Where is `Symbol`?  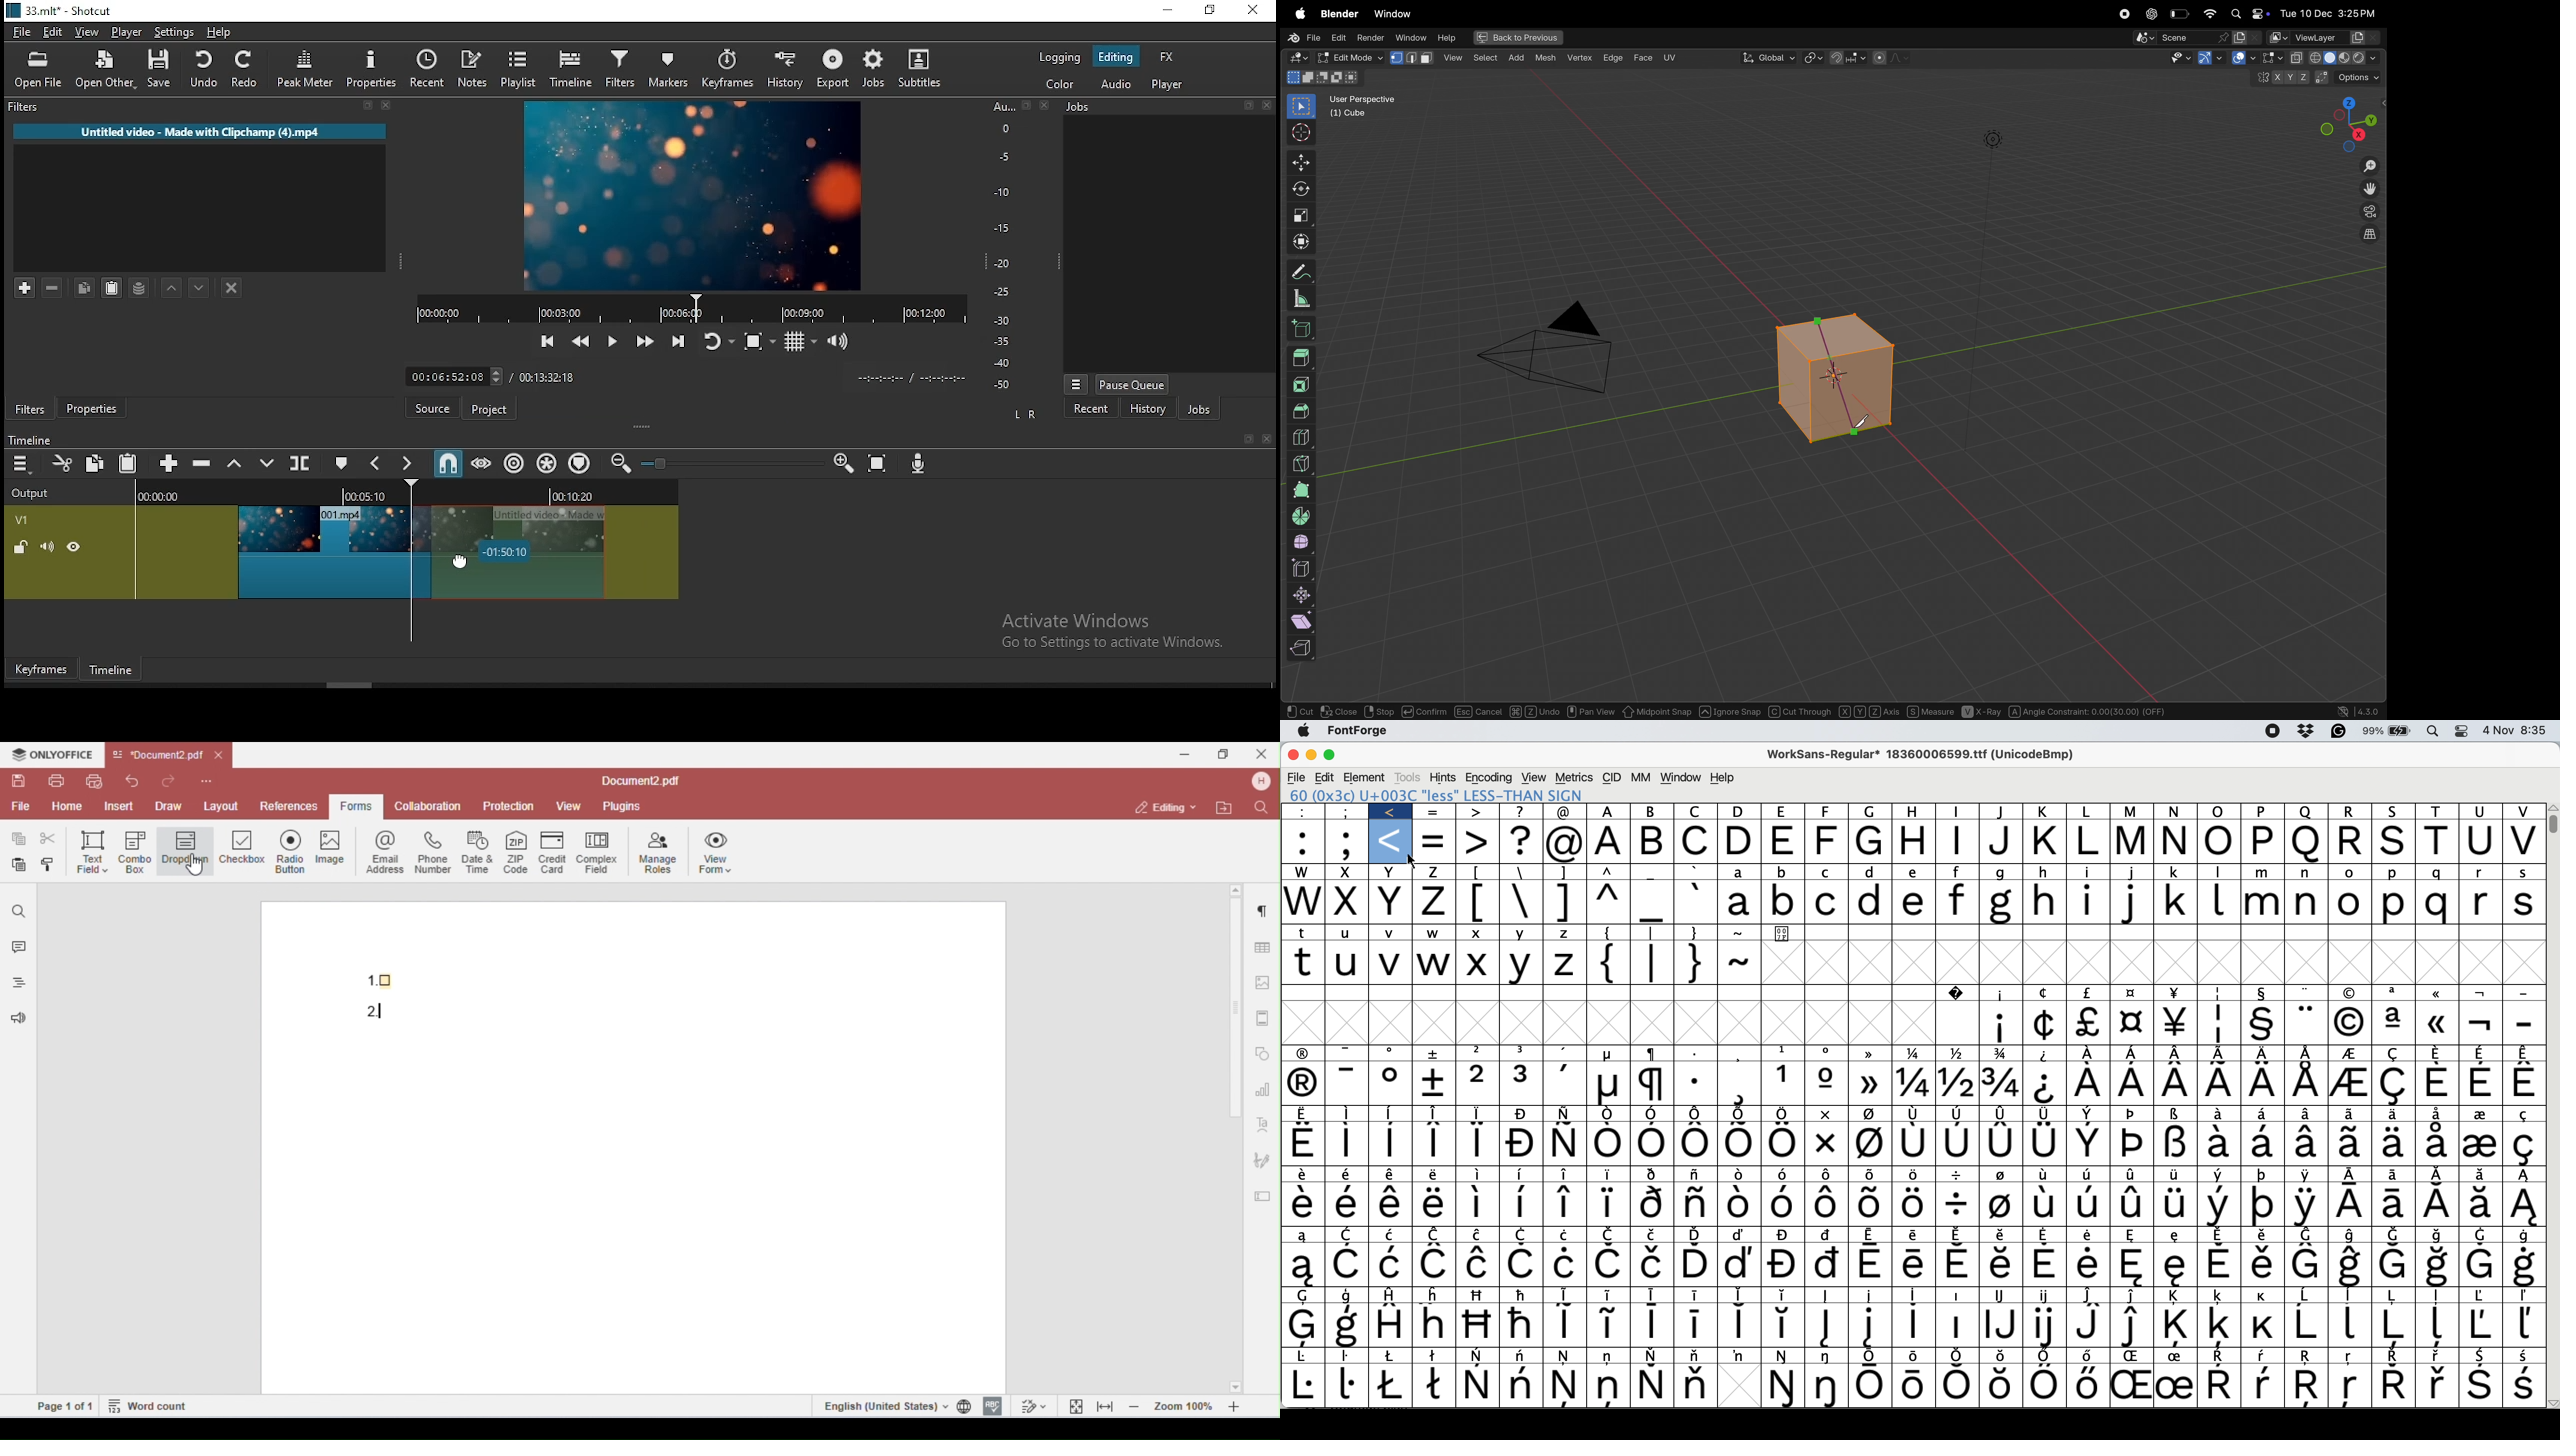 Symbol is located at coordinates (2264, 1115).